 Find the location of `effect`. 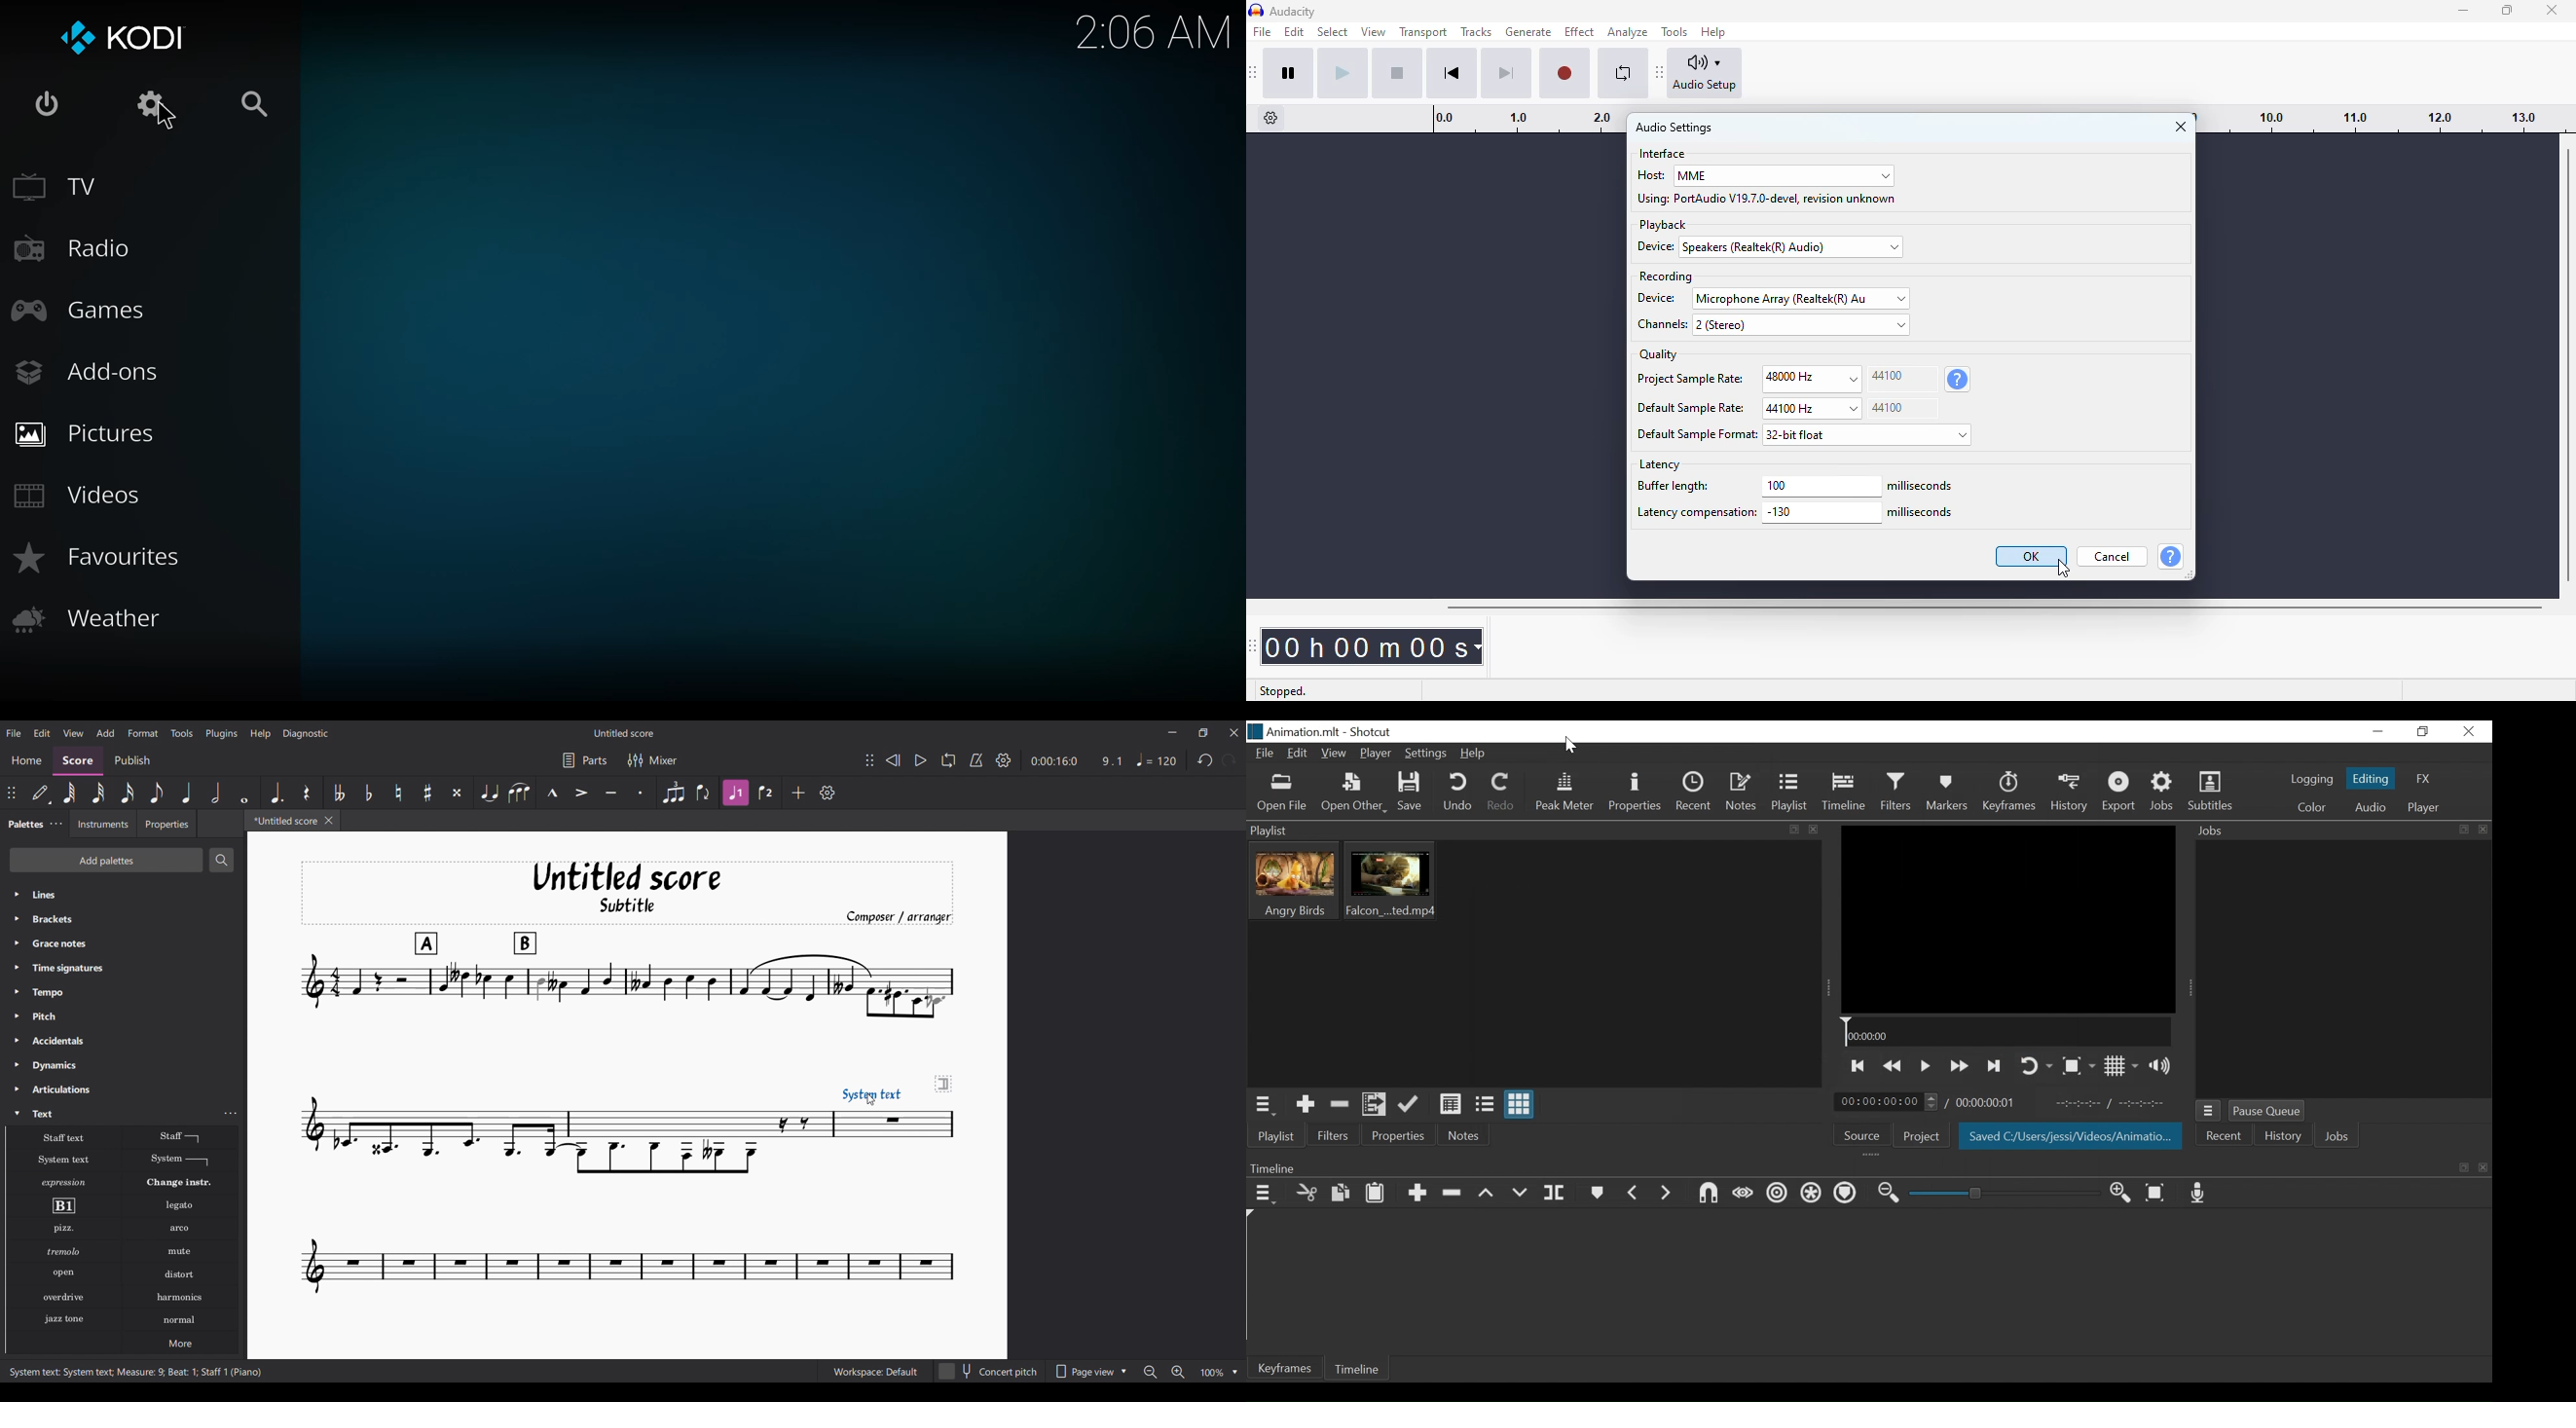

effect is located at coordinates (1579, 32).